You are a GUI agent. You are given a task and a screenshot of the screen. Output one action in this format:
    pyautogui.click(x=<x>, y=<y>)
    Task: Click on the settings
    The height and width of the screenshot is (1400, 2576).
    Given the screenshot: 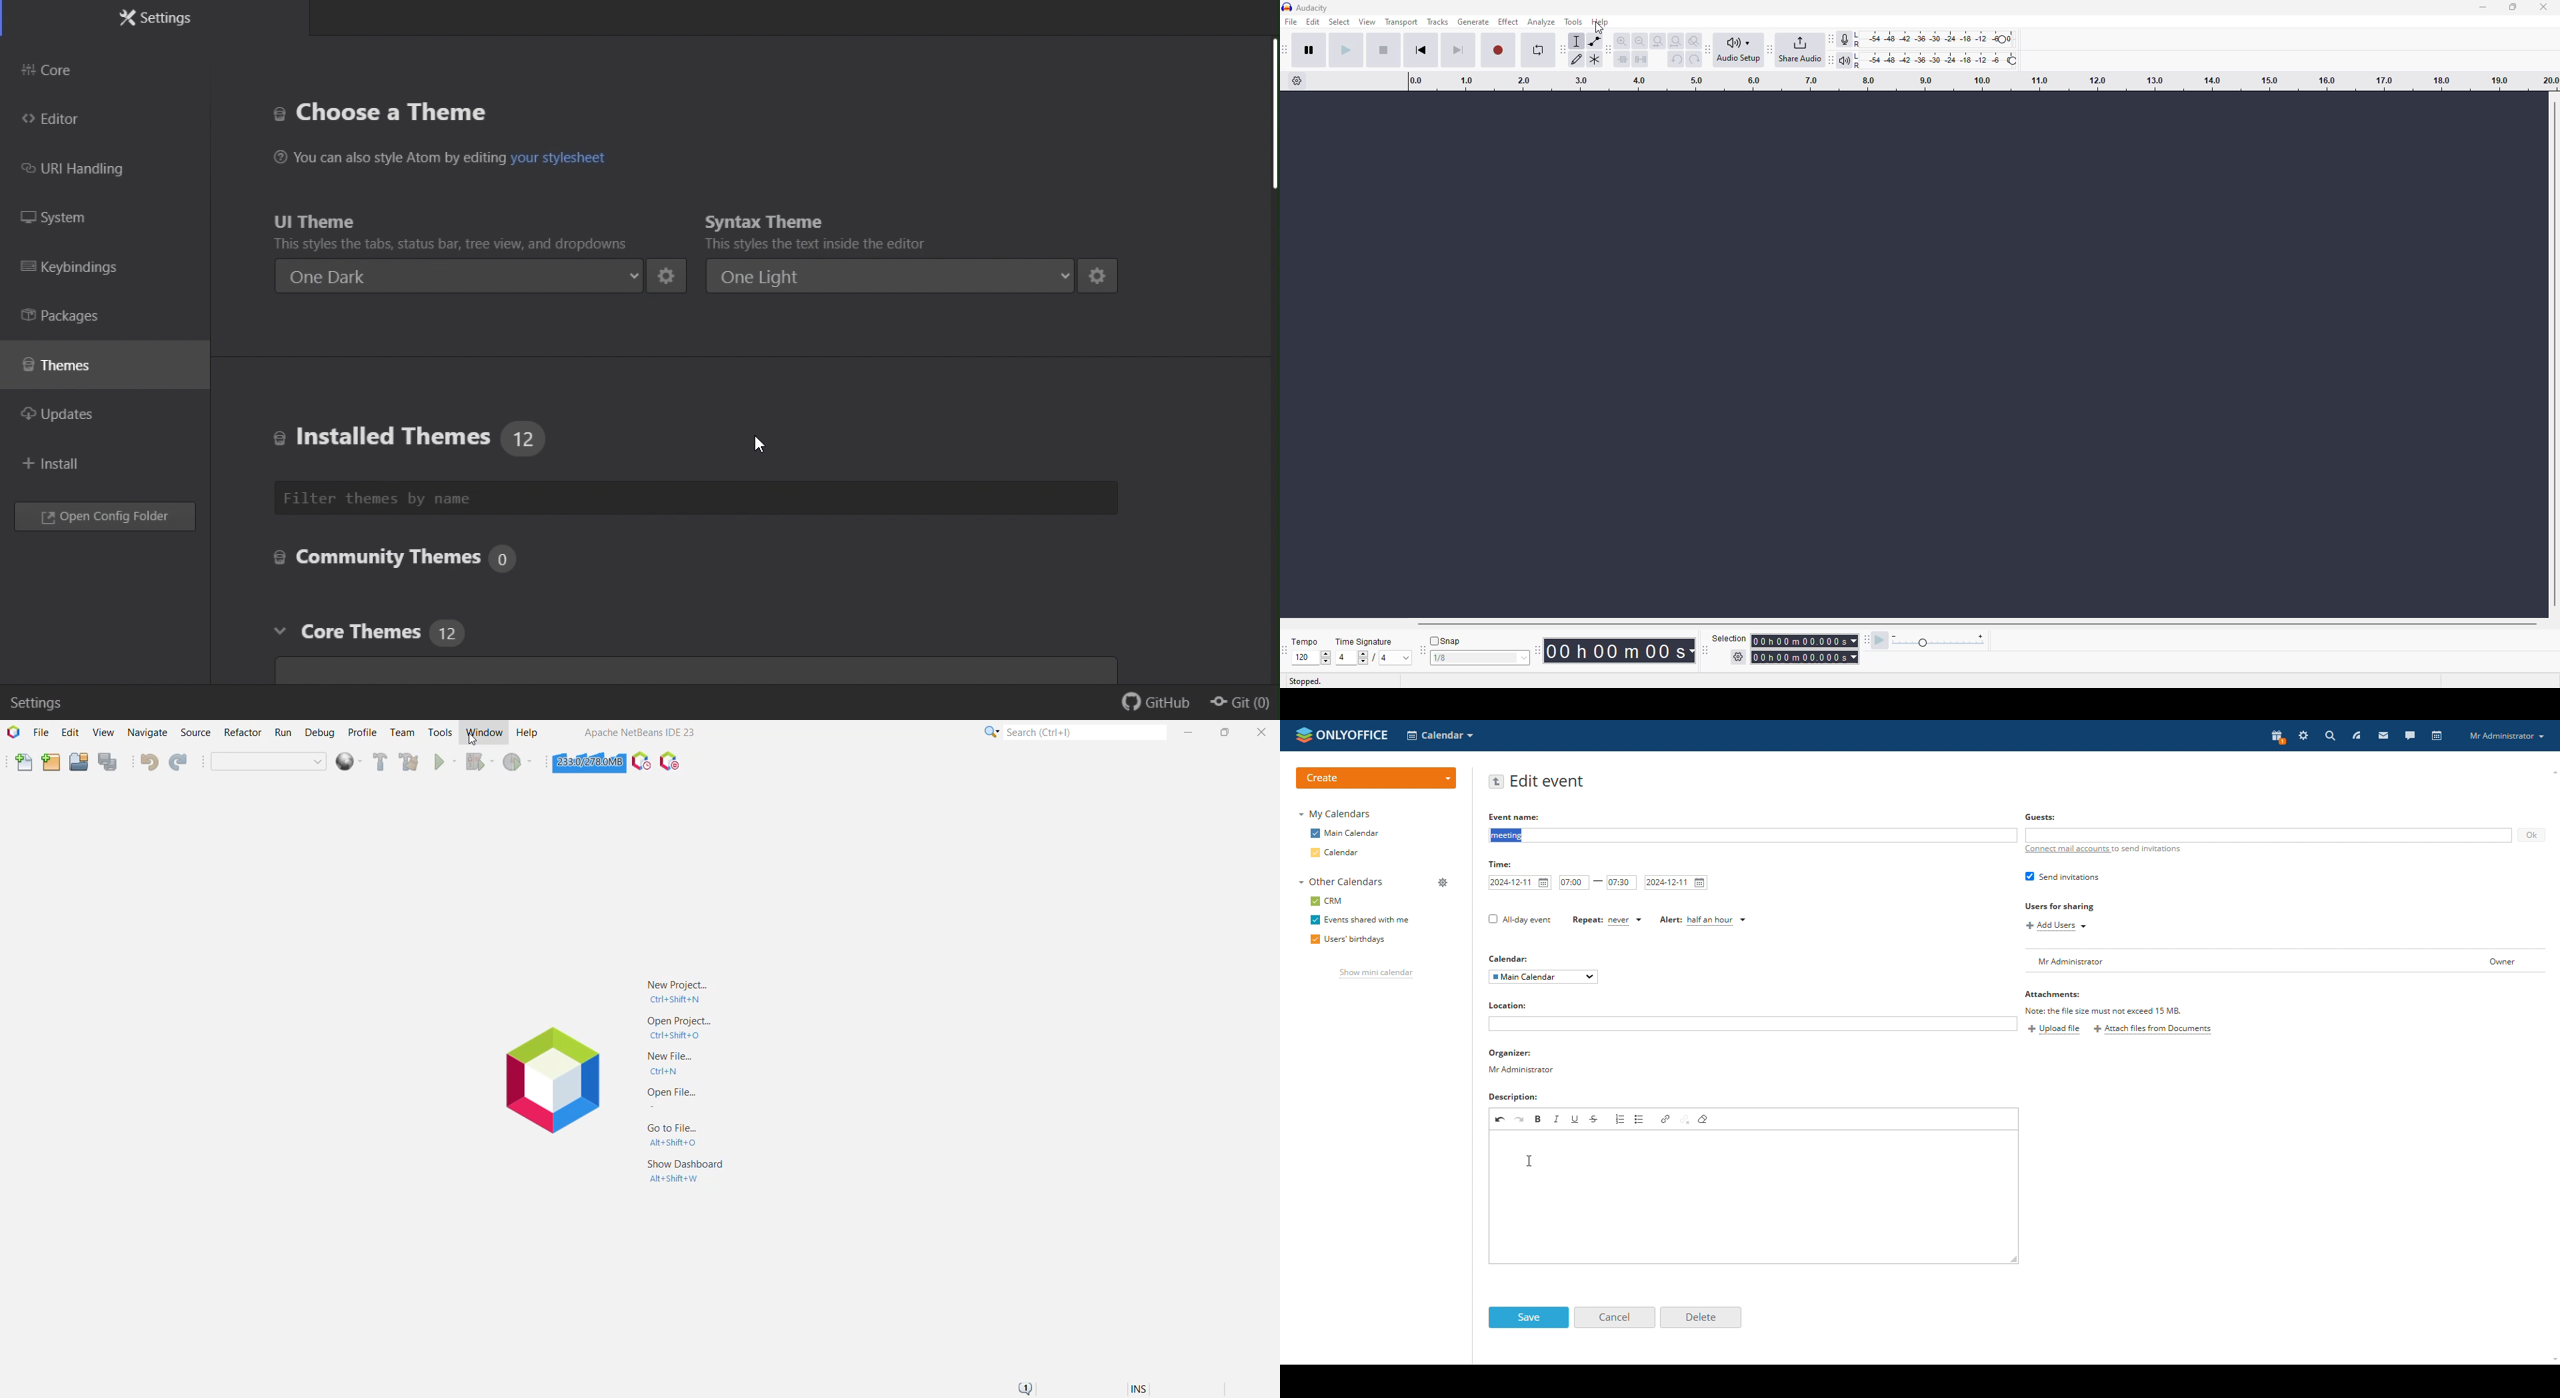 What is the action you would take?
    pyautogui.click(x=1106, y=277)
    